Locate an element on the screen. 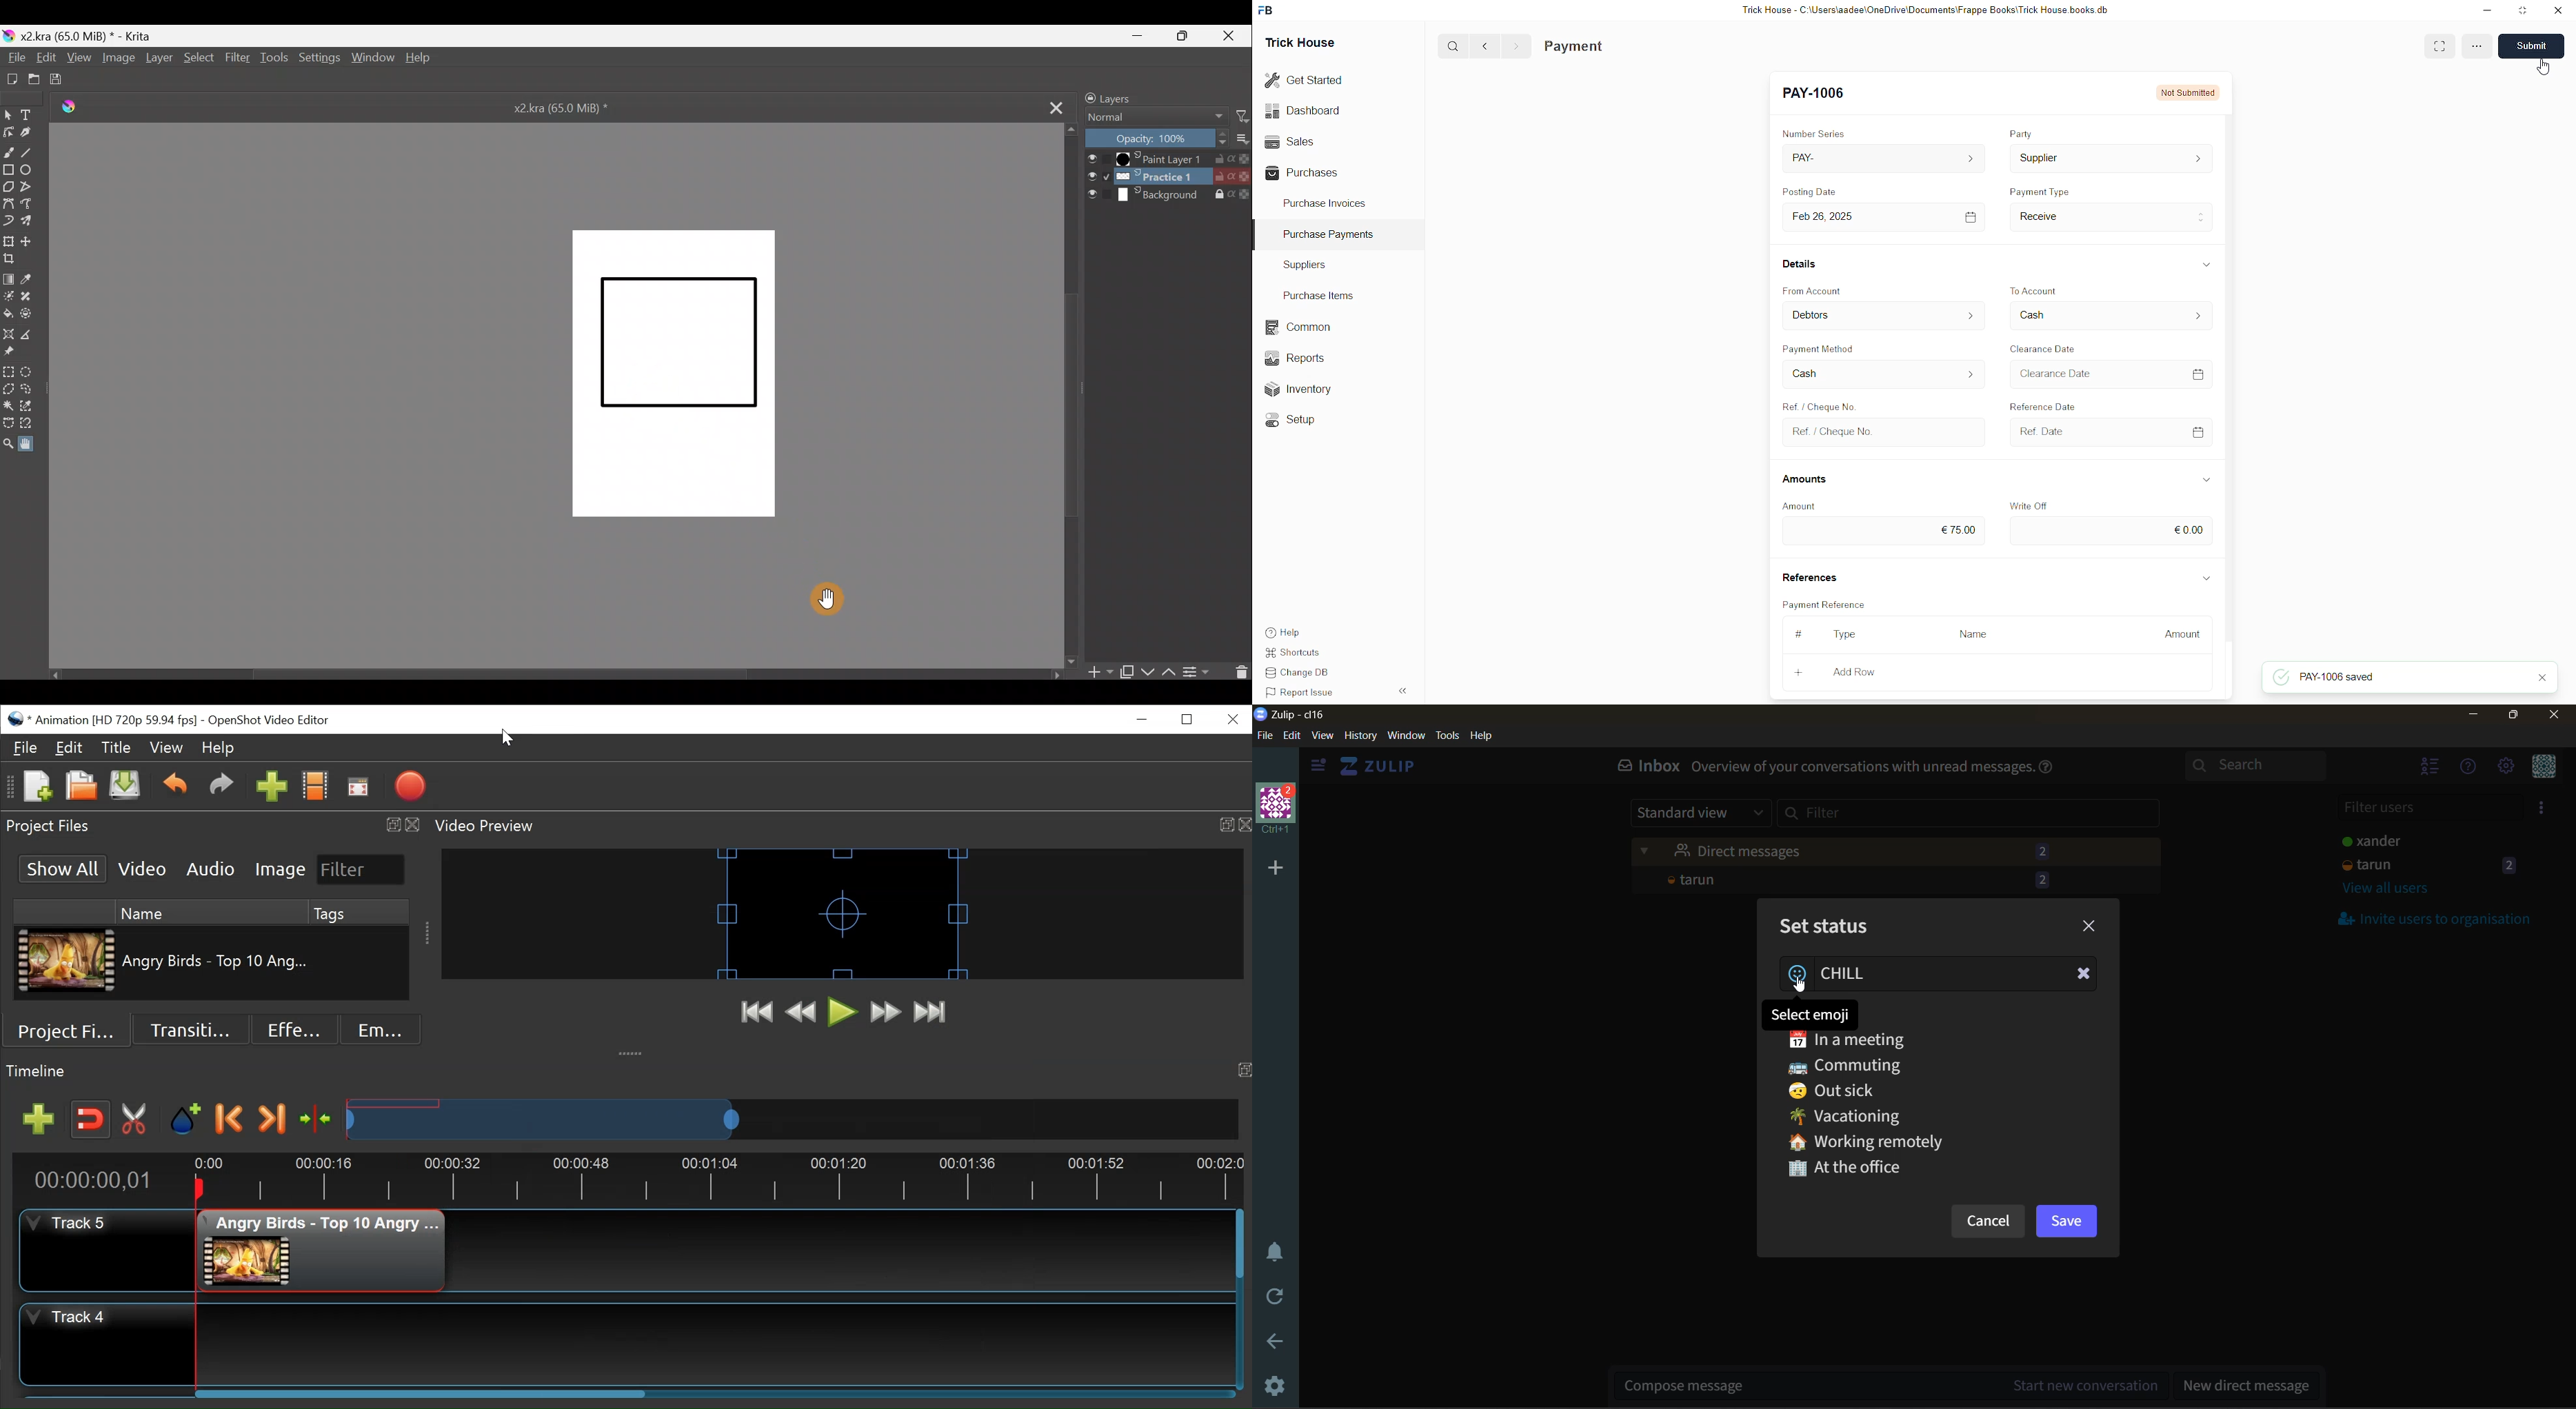  Move layer/mask up is located at coordinates (1166, 673).